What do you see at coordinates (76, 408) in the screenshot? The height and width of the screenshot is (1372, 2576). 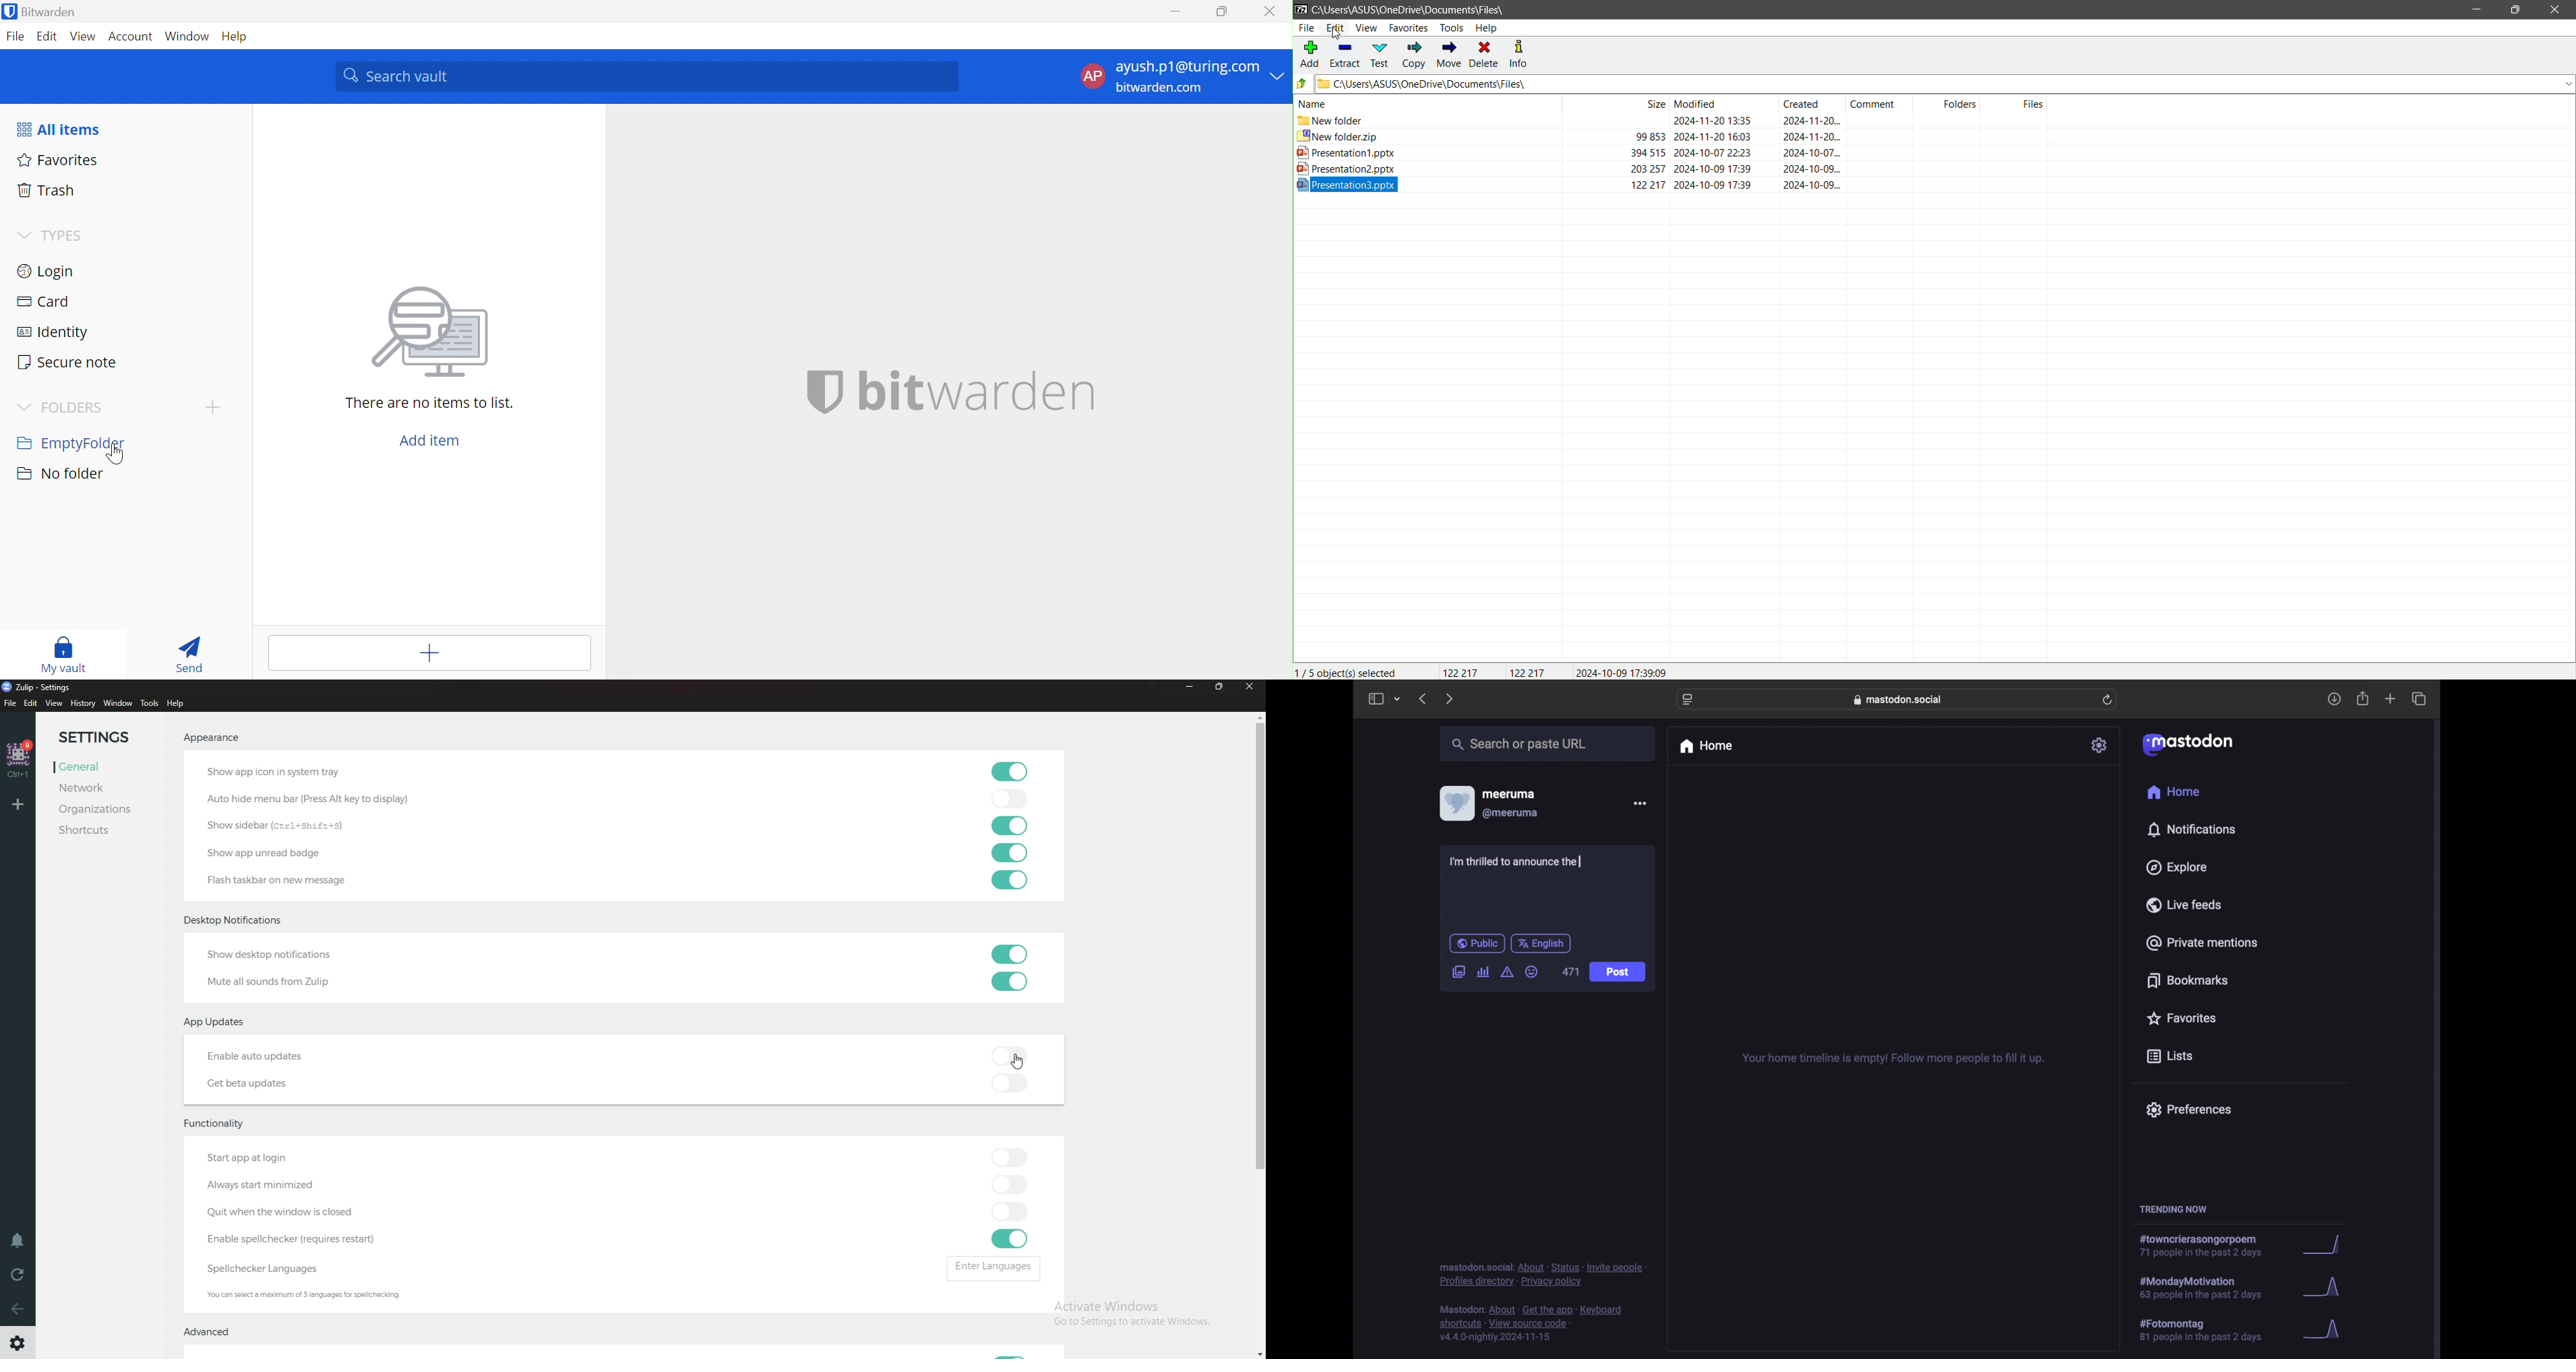 I see `FOLDERS` at bounding box center [76, 408].